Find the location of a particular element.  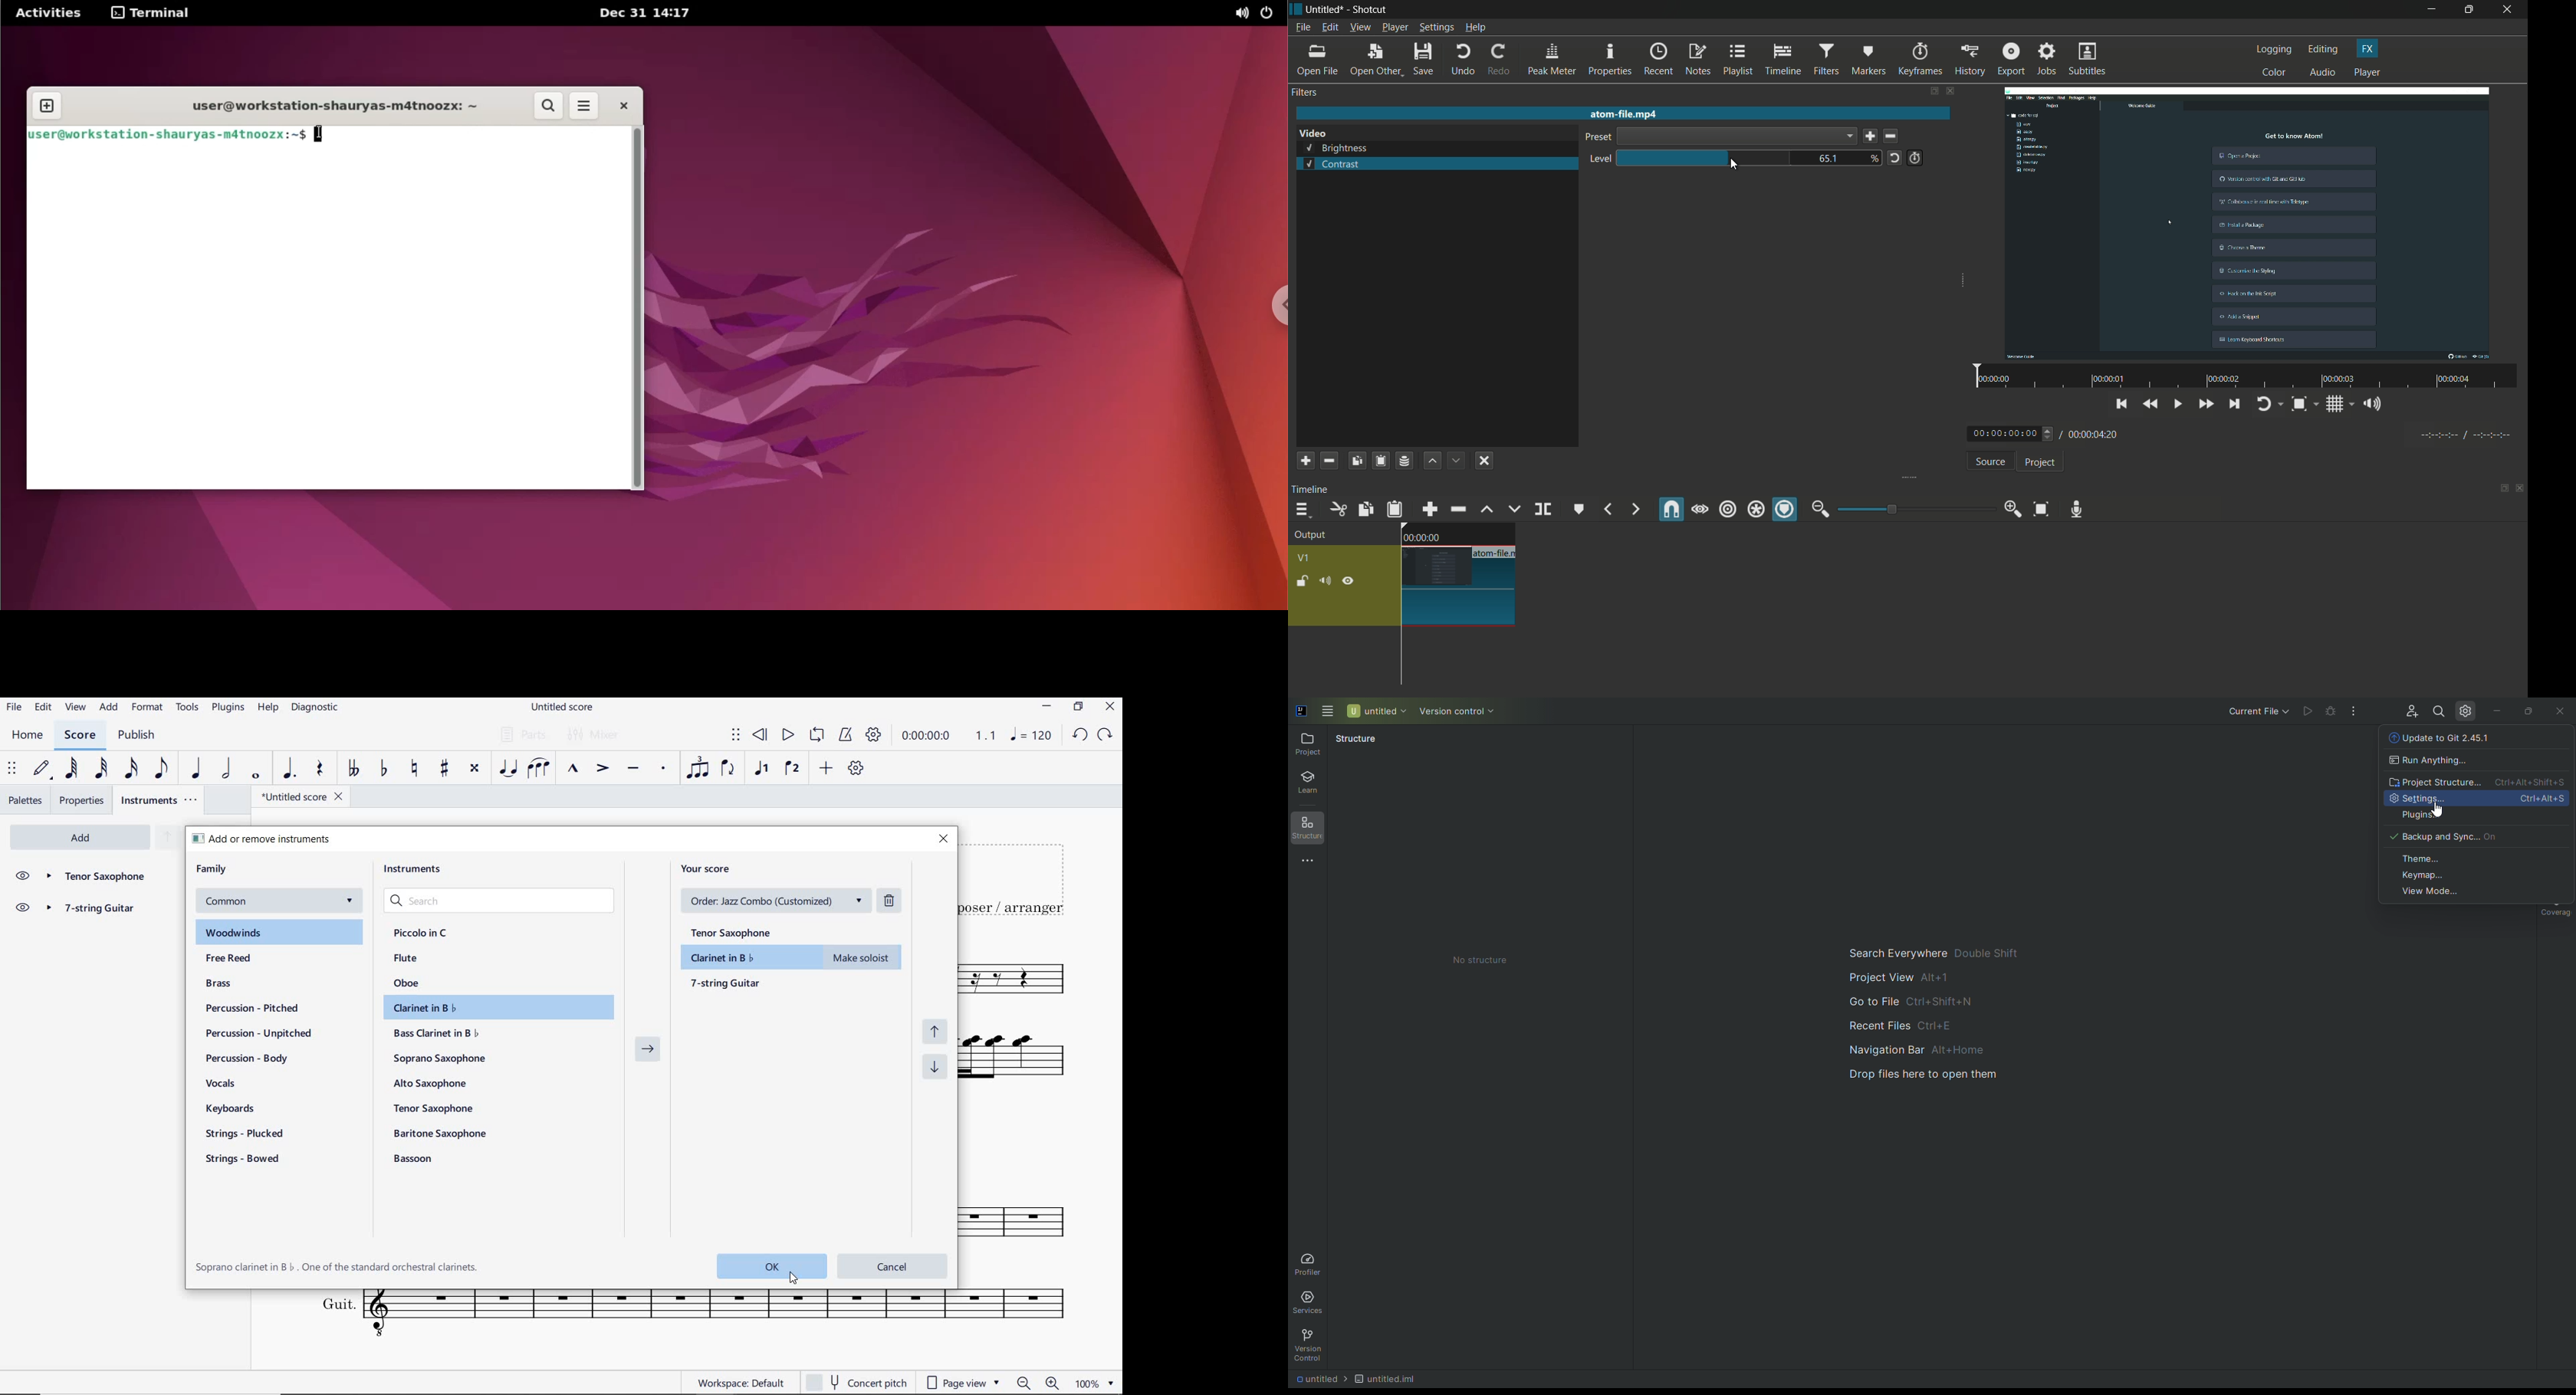

save is located at coordinates (1425, 60).